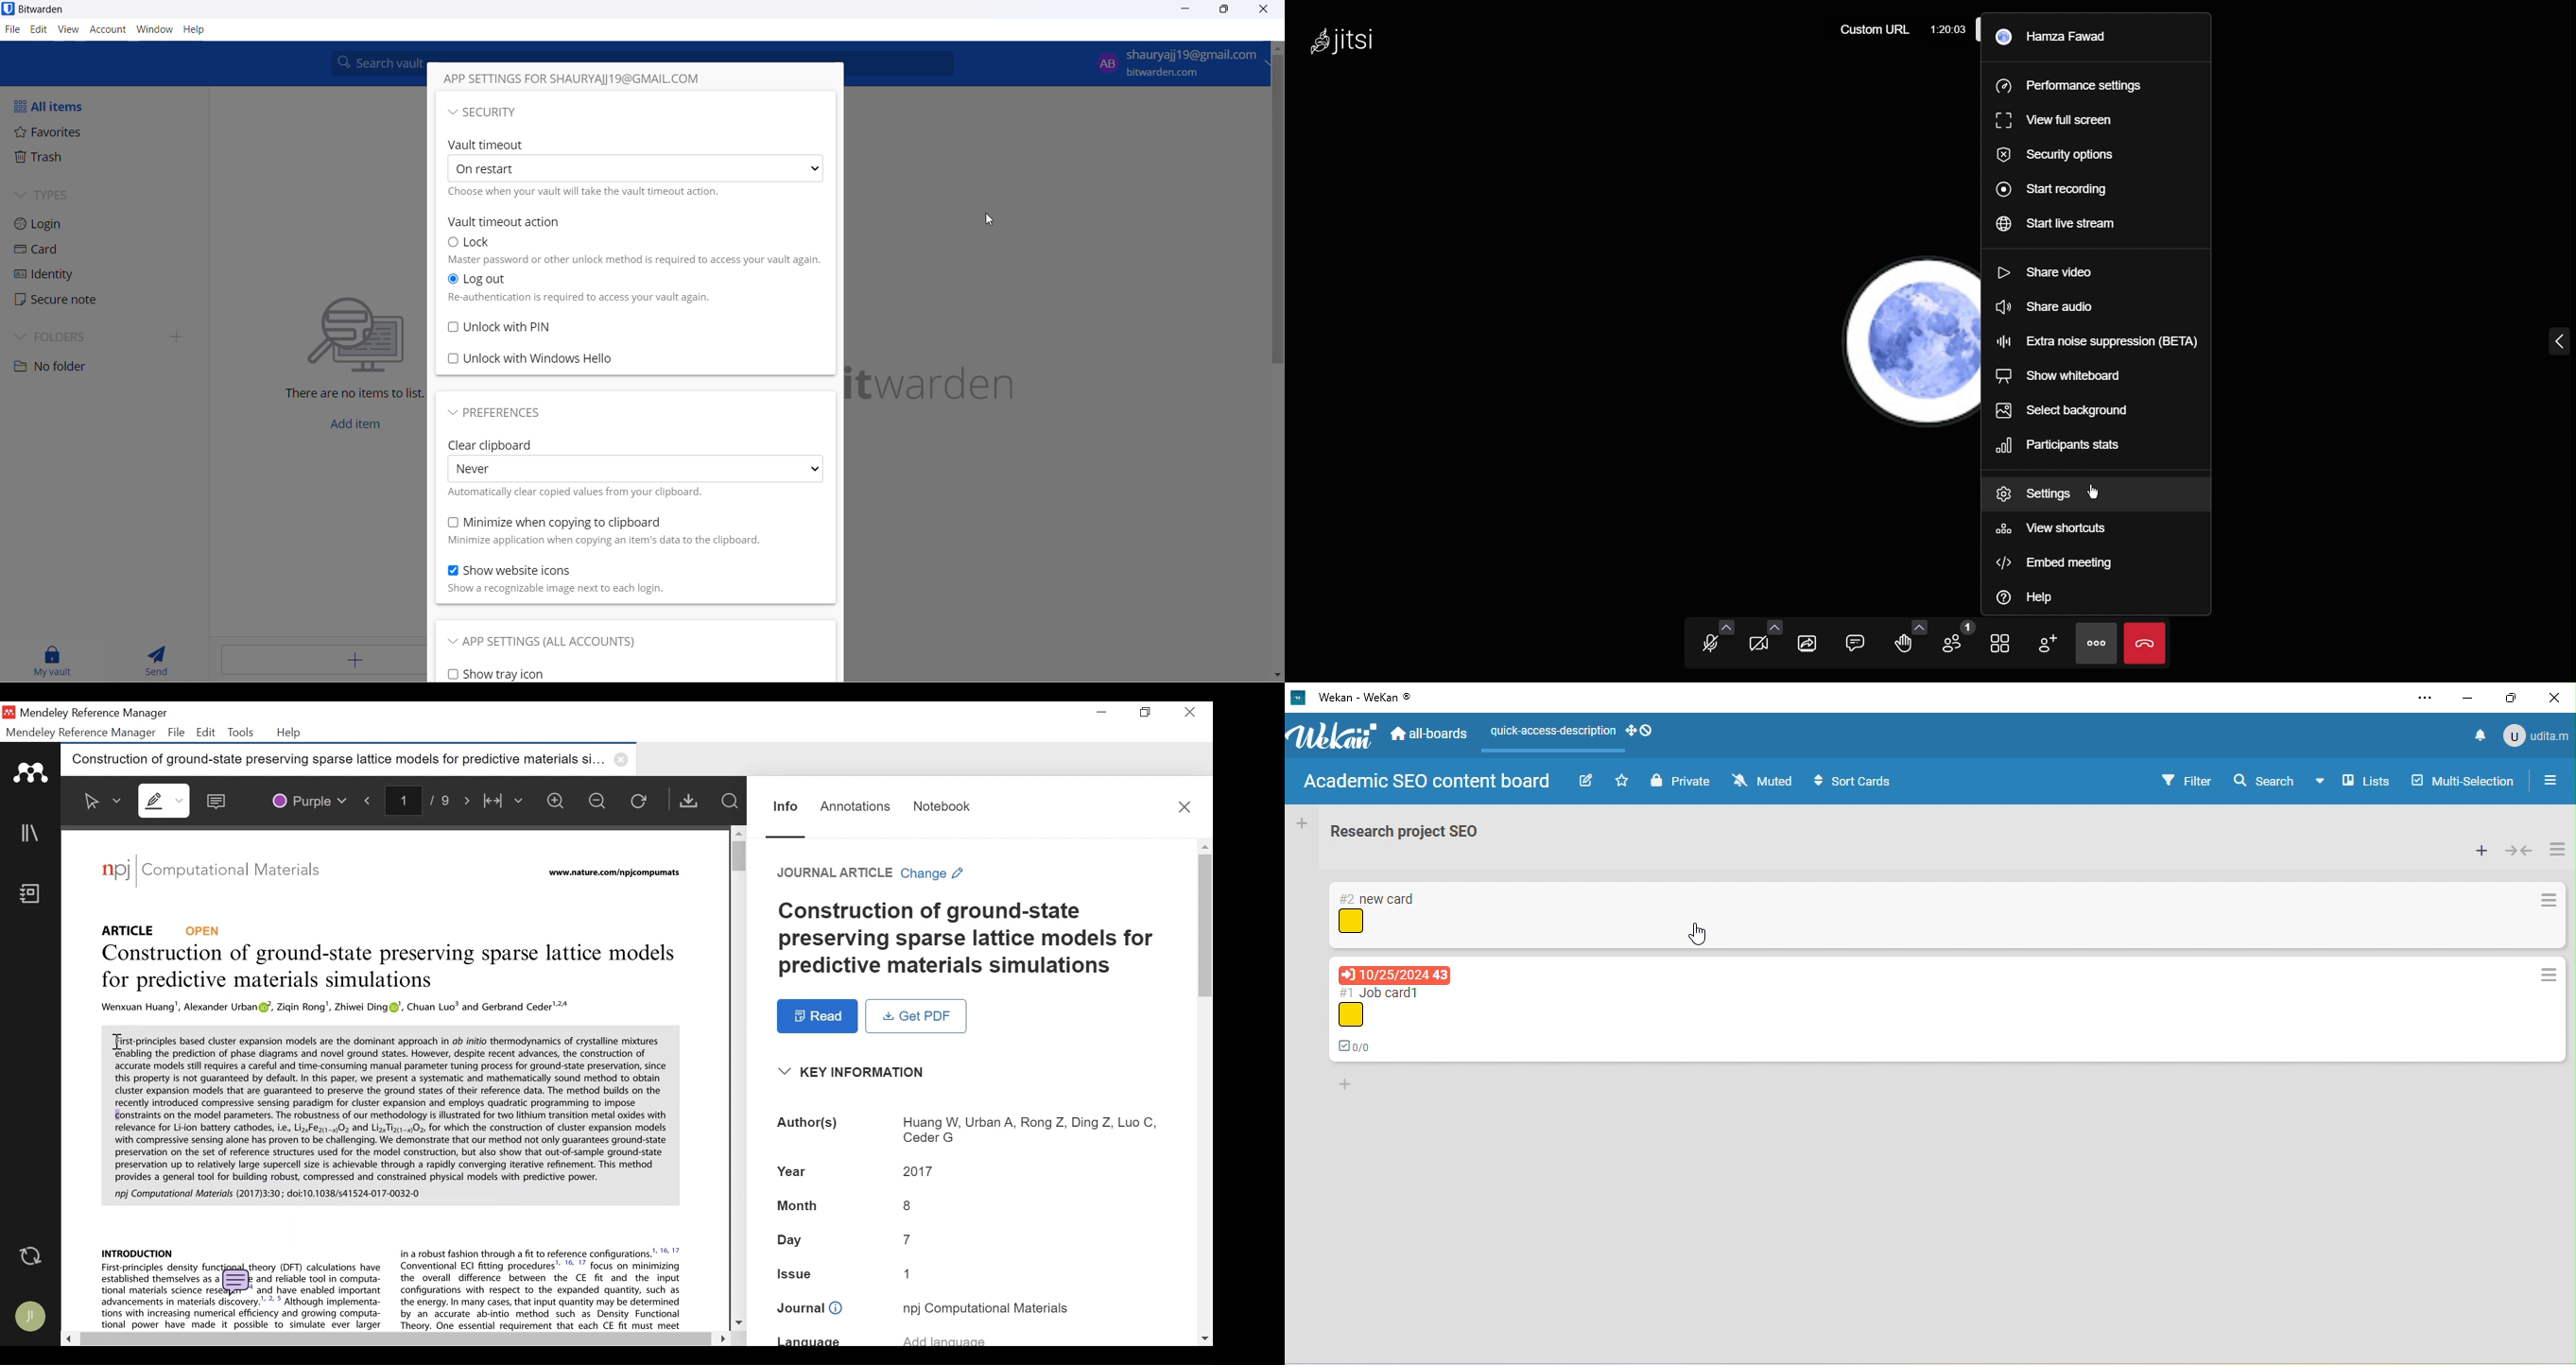  I want to click on Next Page, so click(470, 799).